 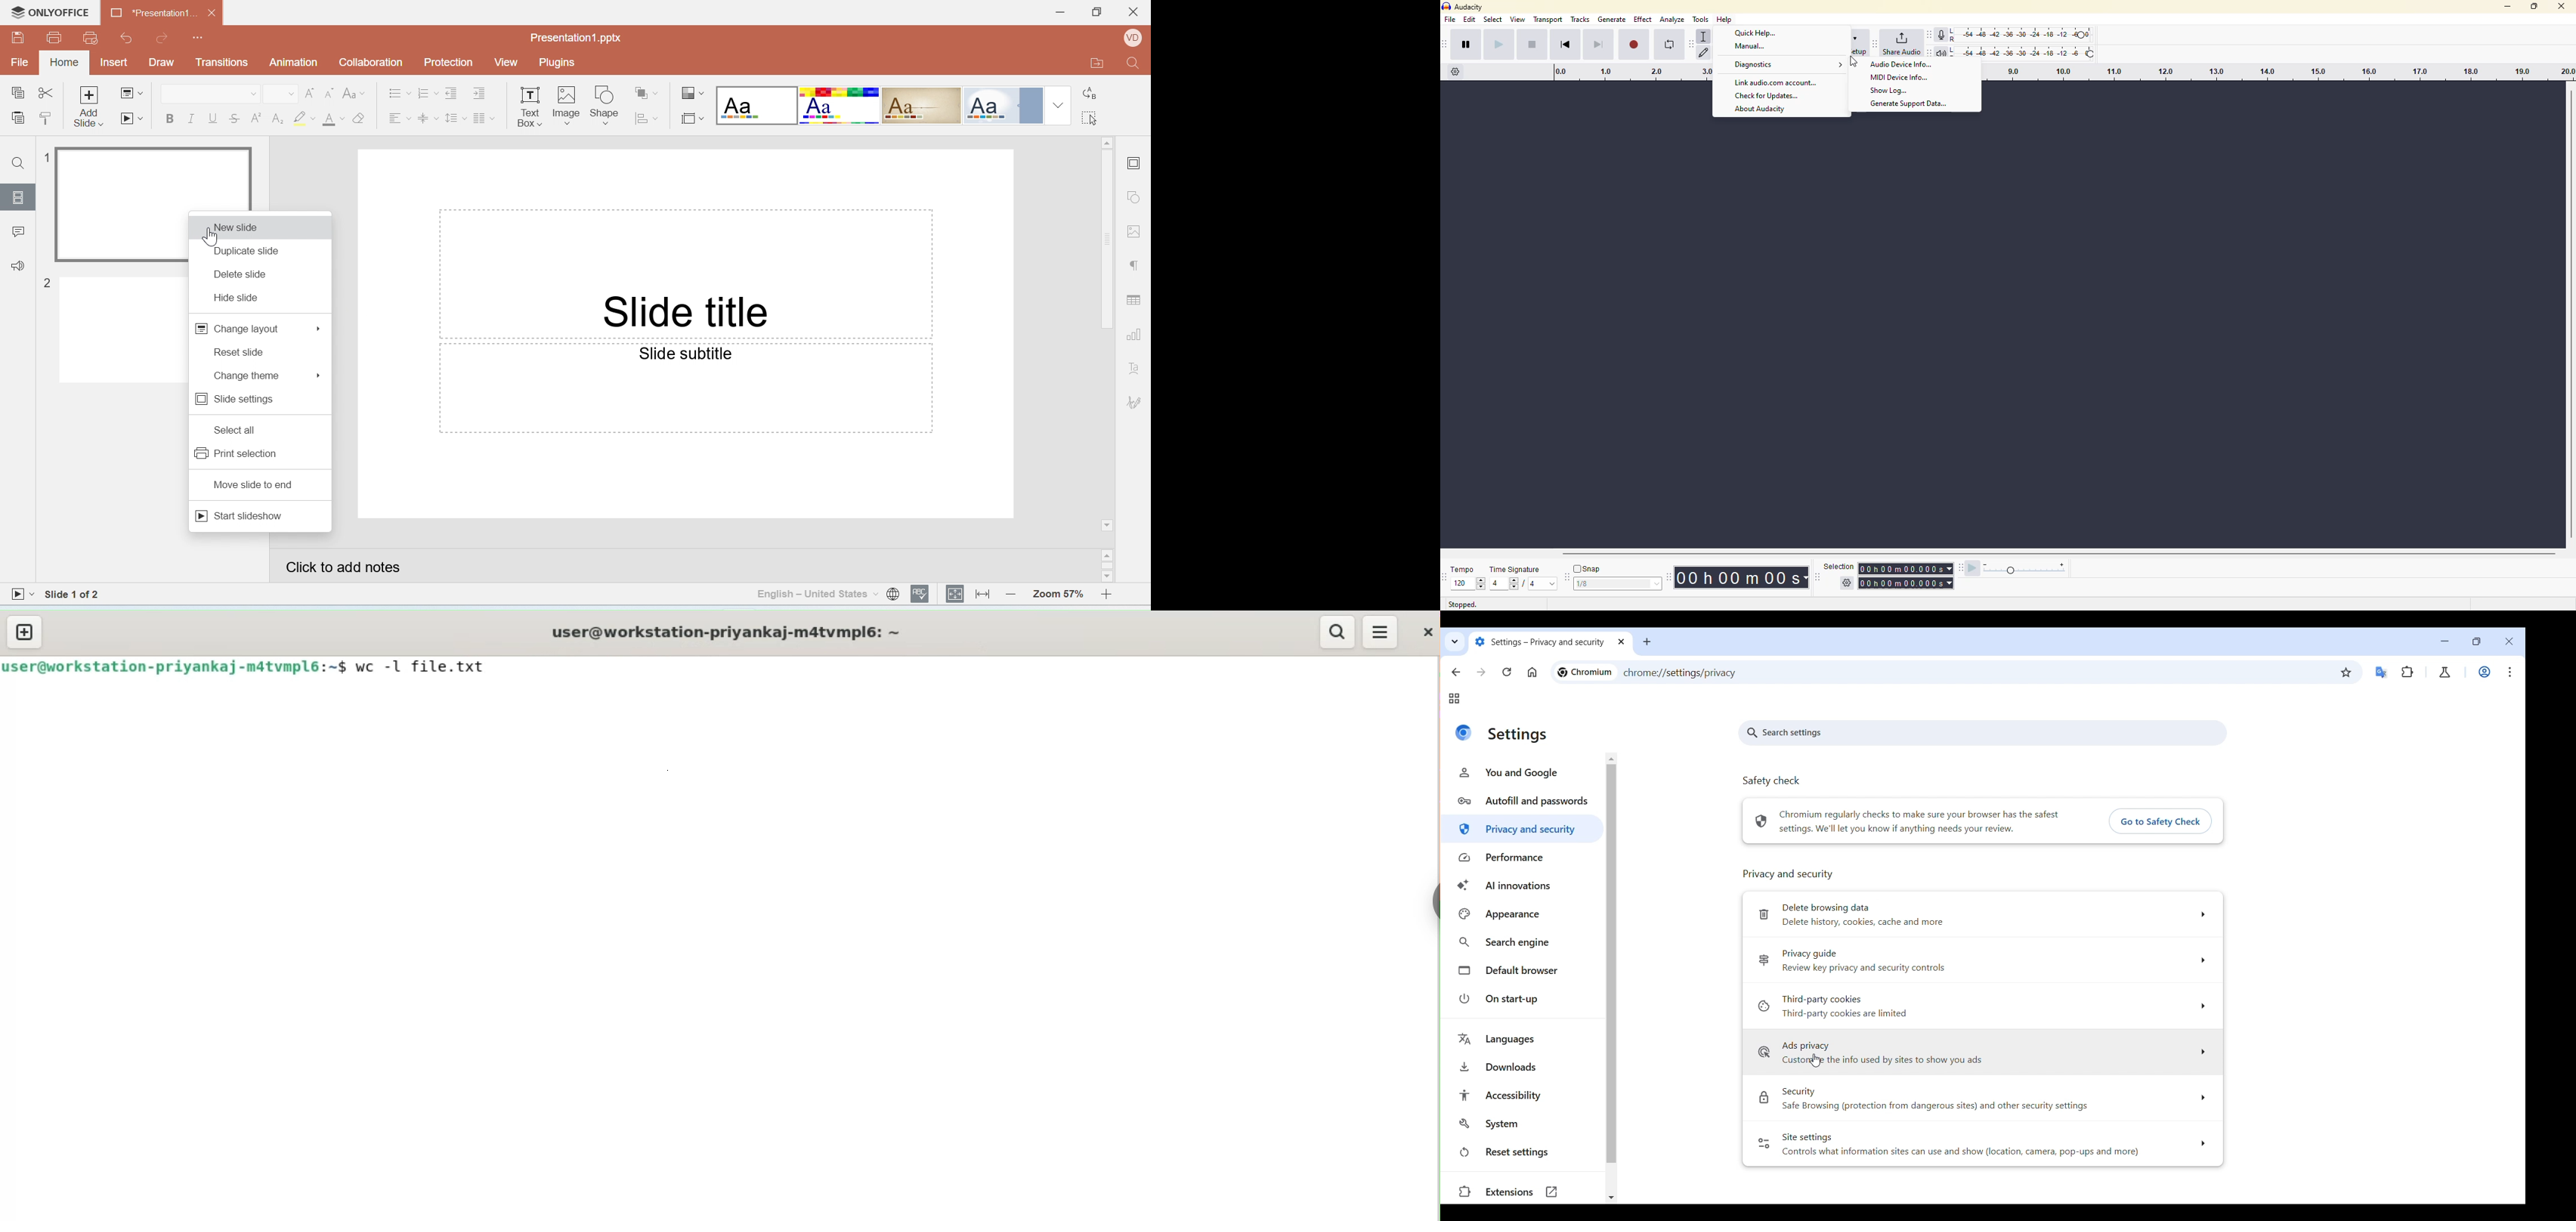 What do you see at coordinates (1501, 47) in the screenshot?
I see `play` at bounding box center [1501, 47].